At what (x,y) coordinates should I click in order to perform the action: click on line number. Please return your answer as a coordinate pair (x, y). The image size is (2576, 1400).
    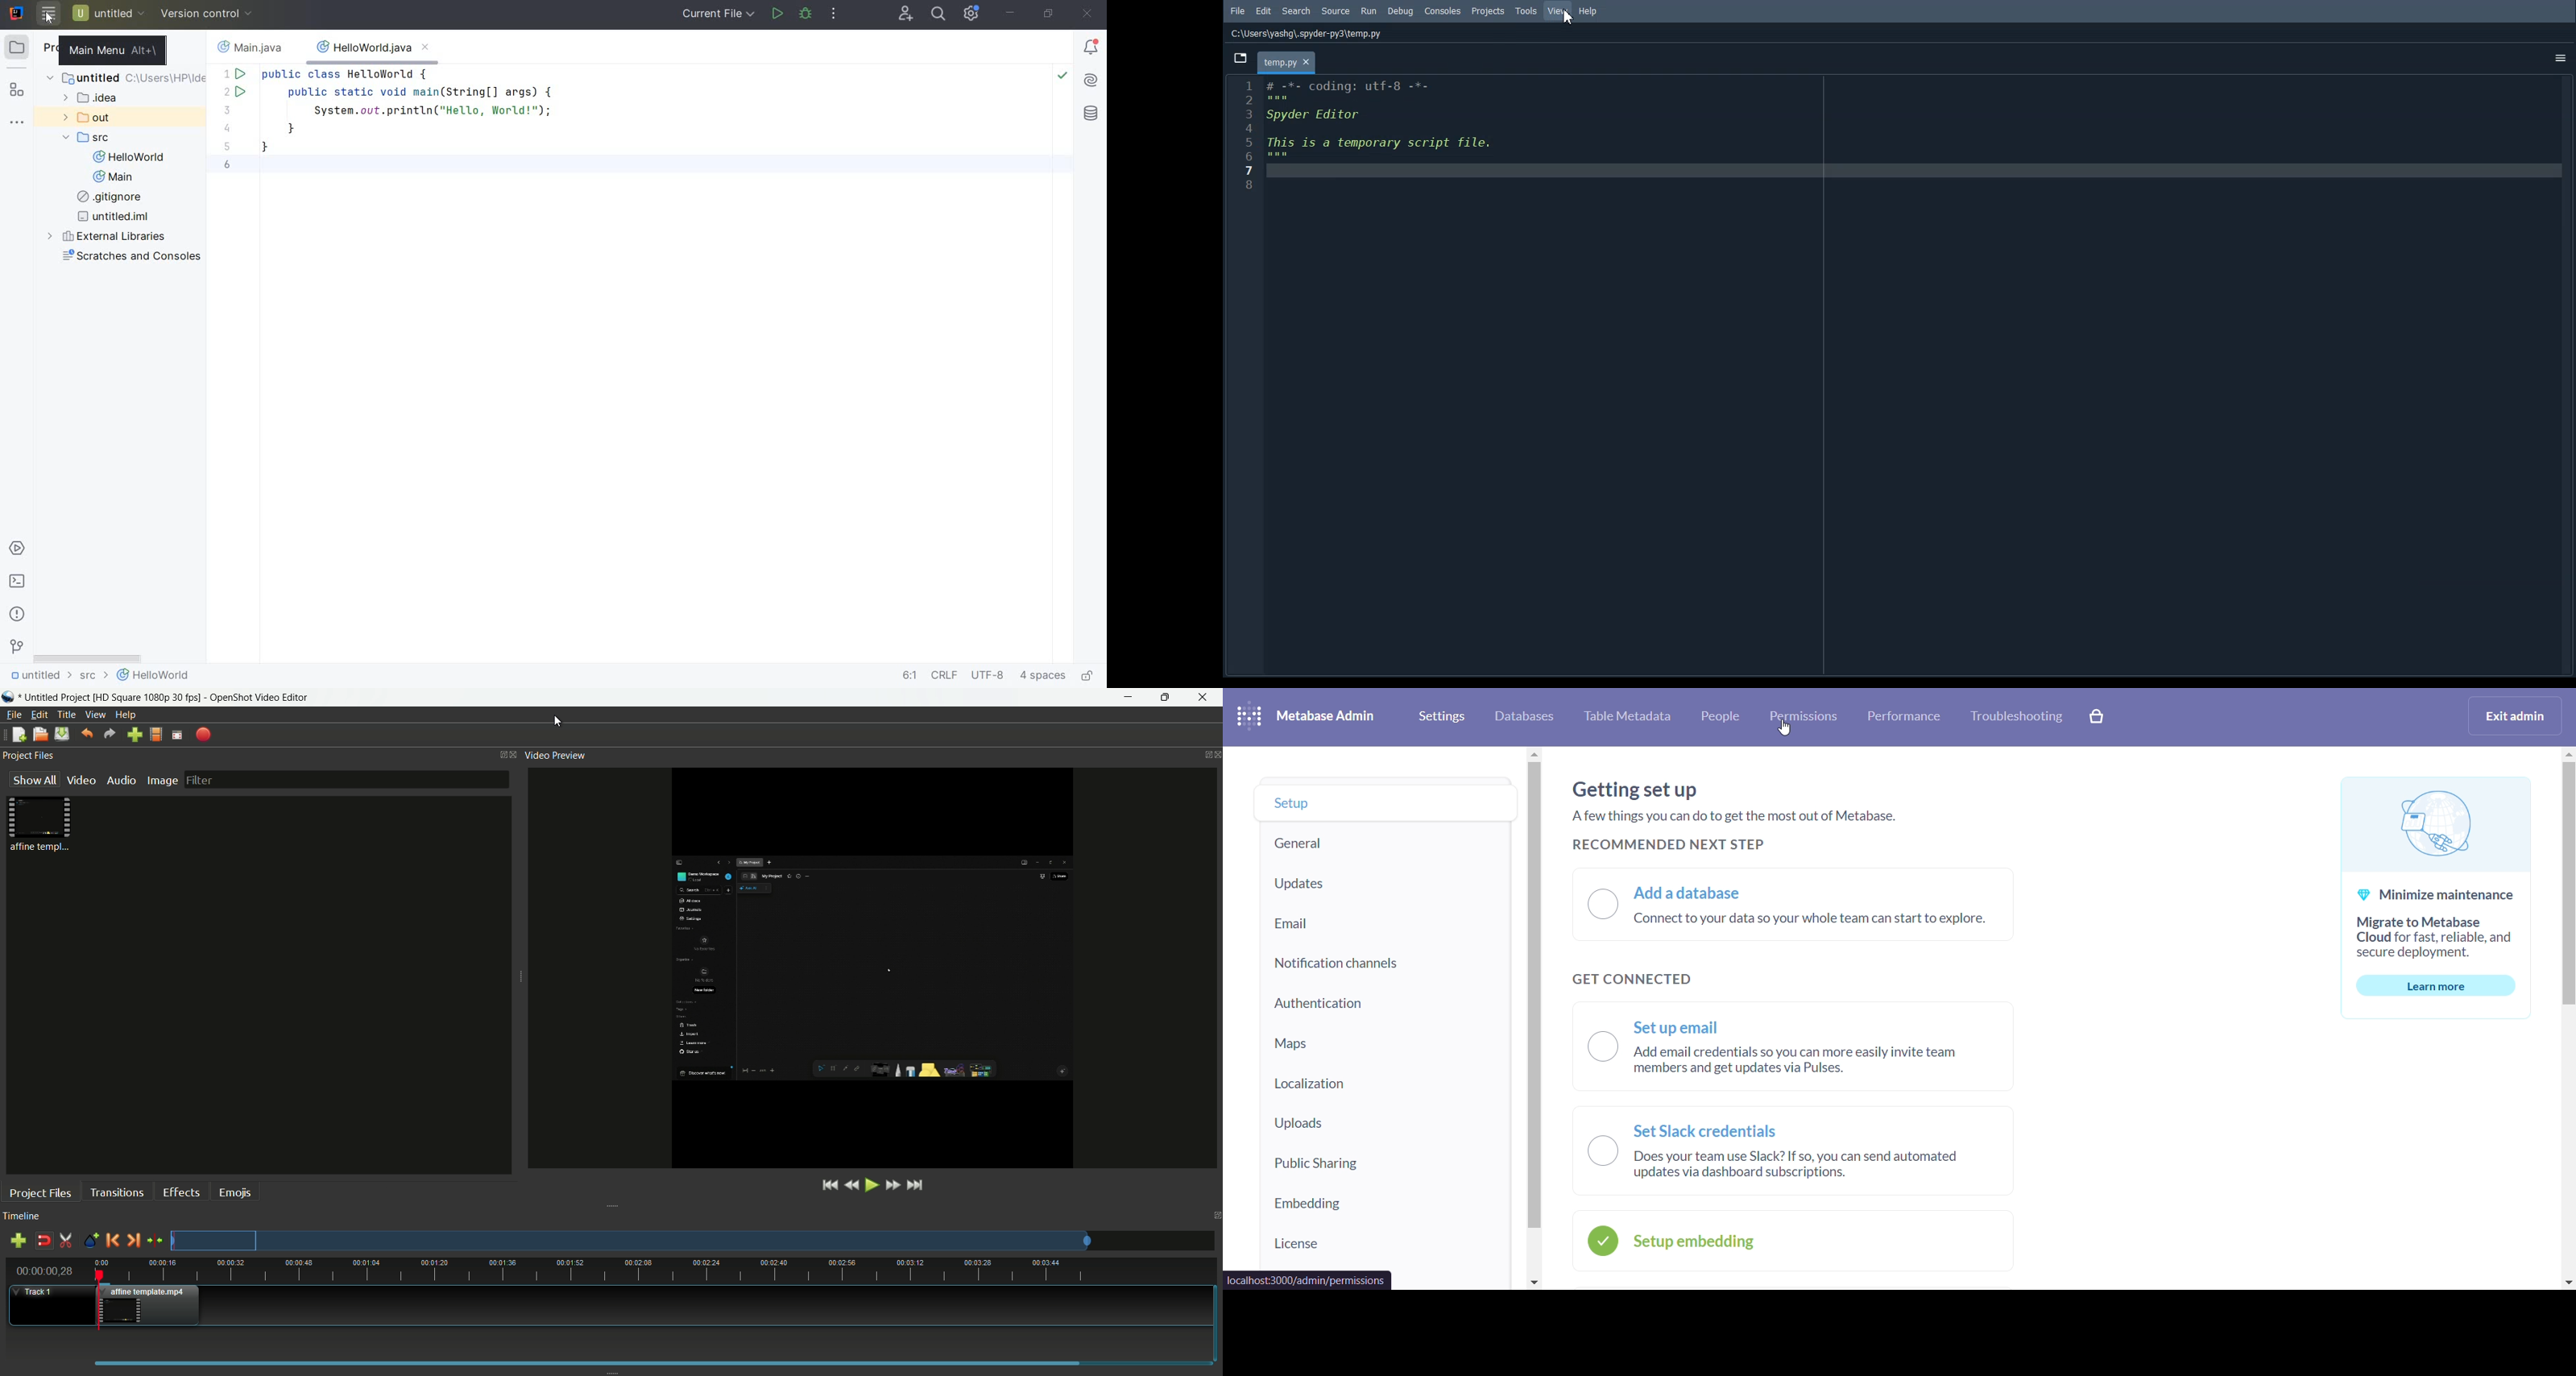
    Looking at the image, I should click on (1245, 133).